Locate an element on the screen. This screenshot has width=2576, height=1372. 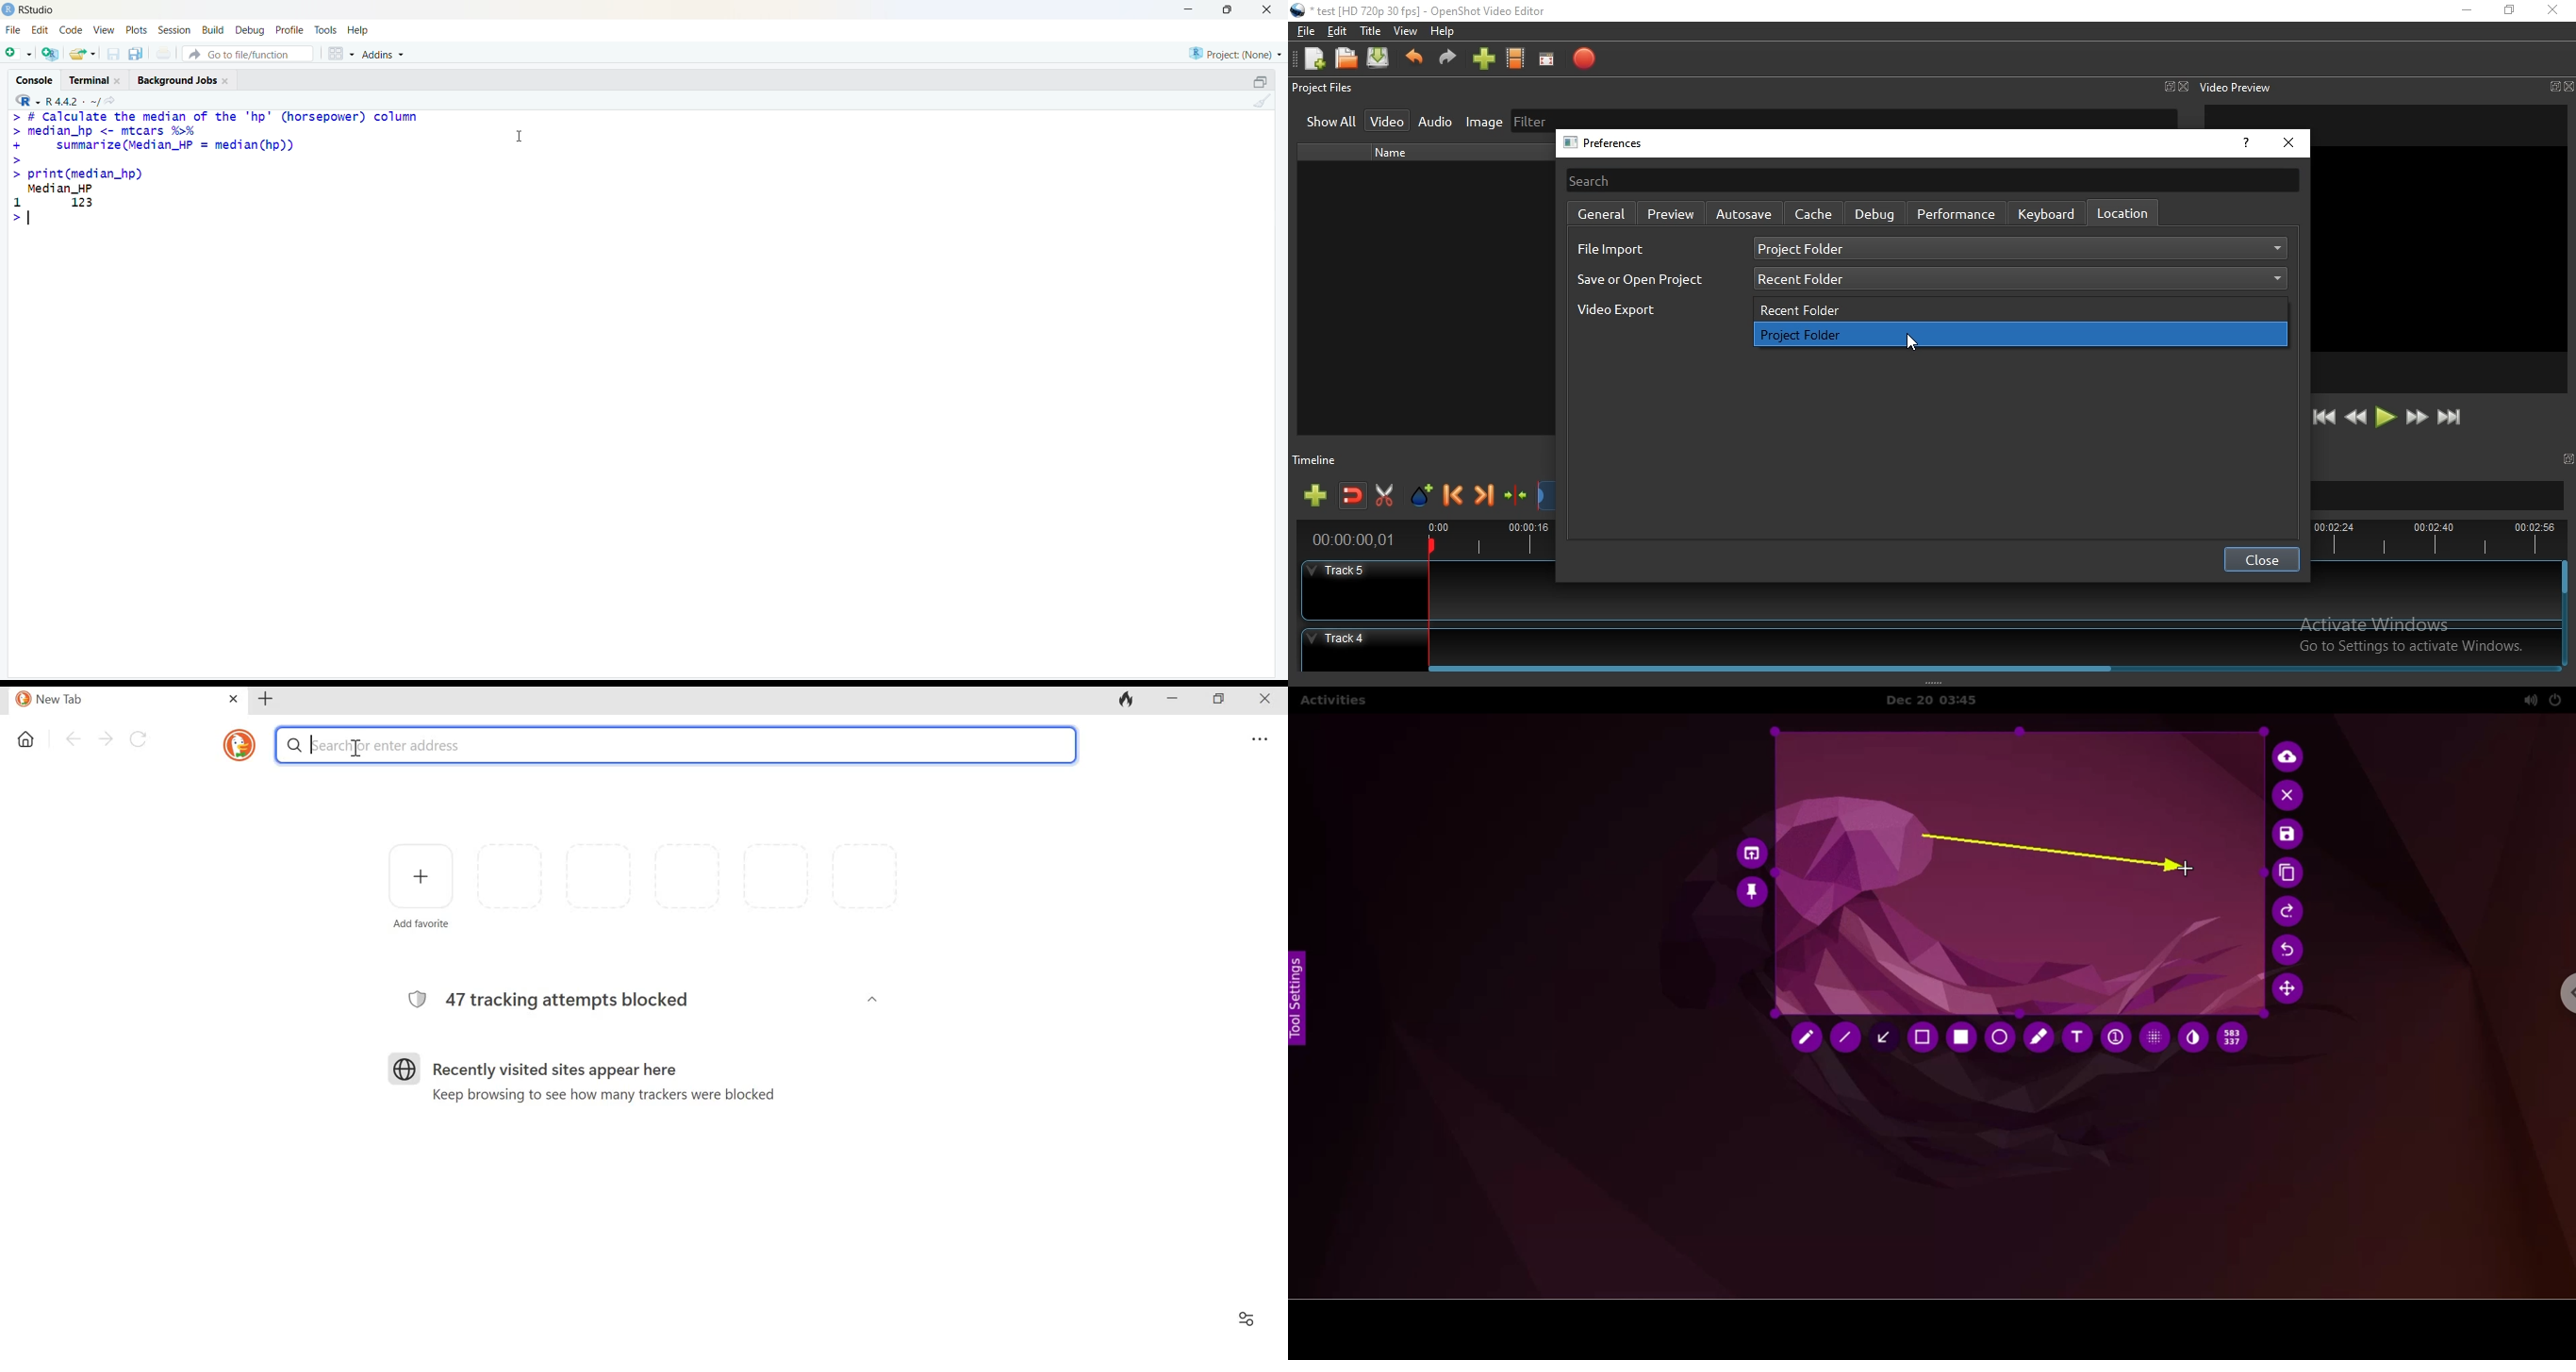
Close  is located at coordinates (227, 81).